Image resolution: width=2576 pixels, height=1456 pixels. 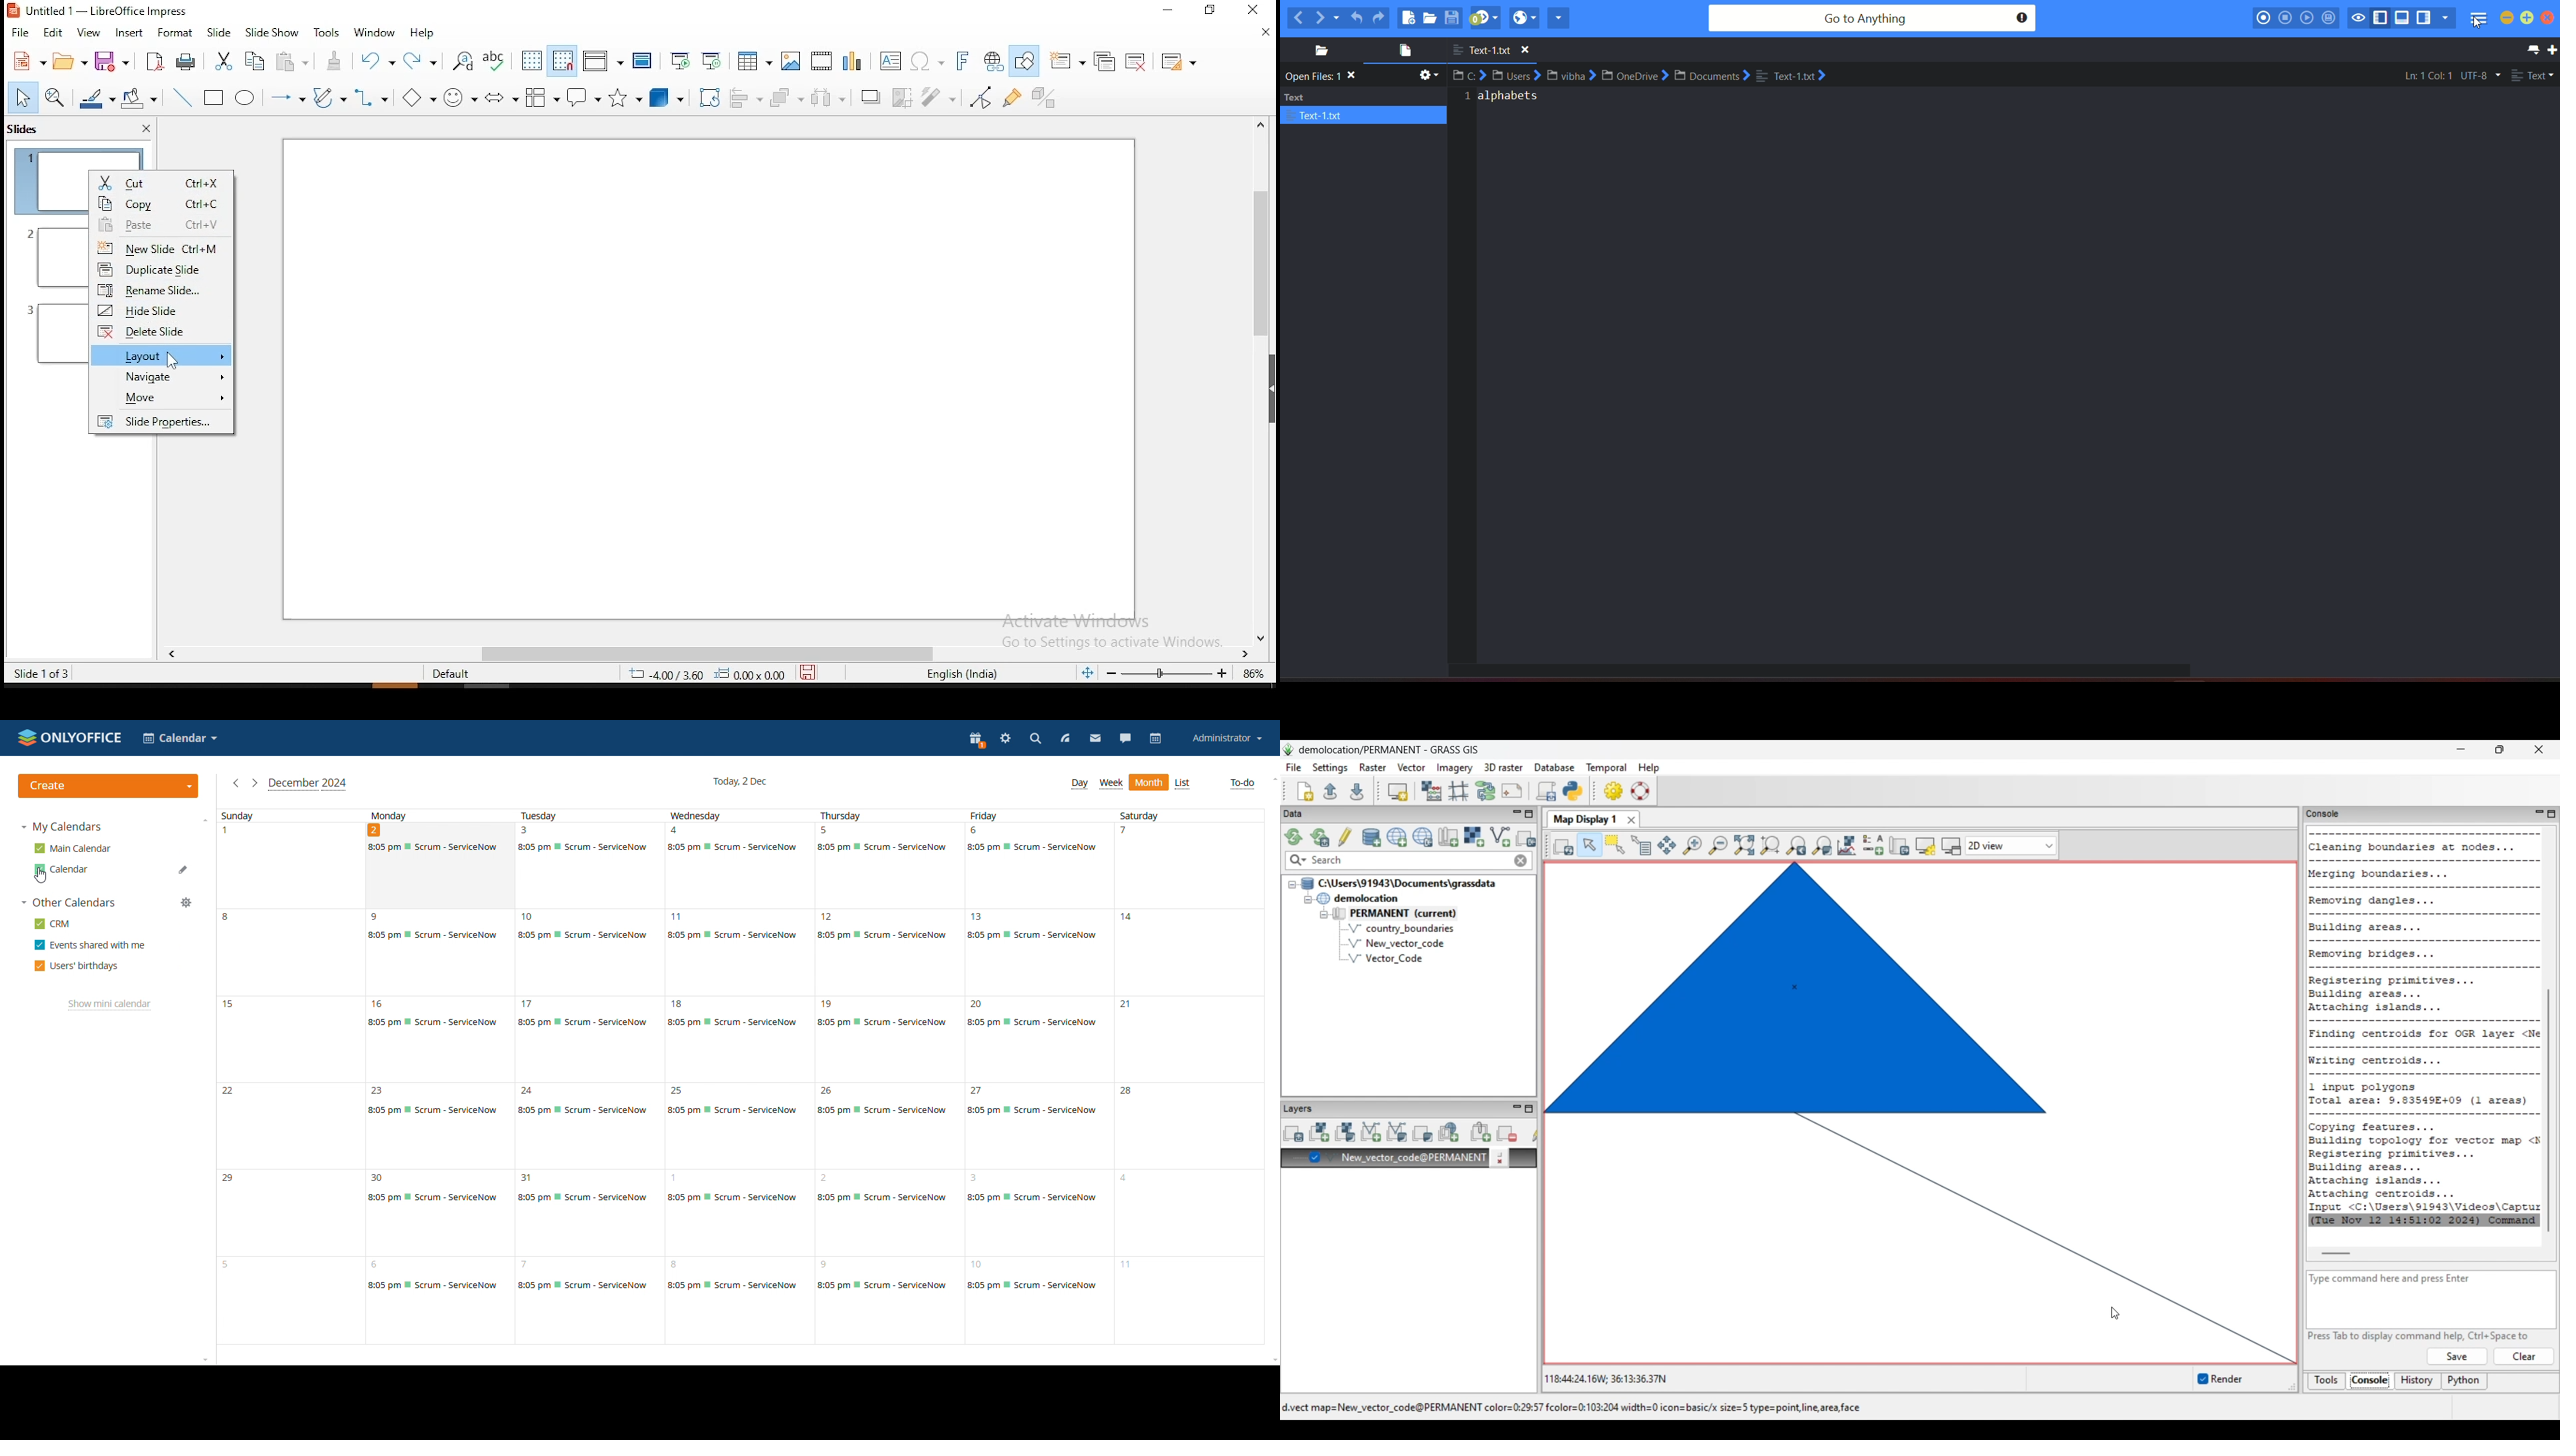 I want to click on new tab, so click(x=2552, y=50).